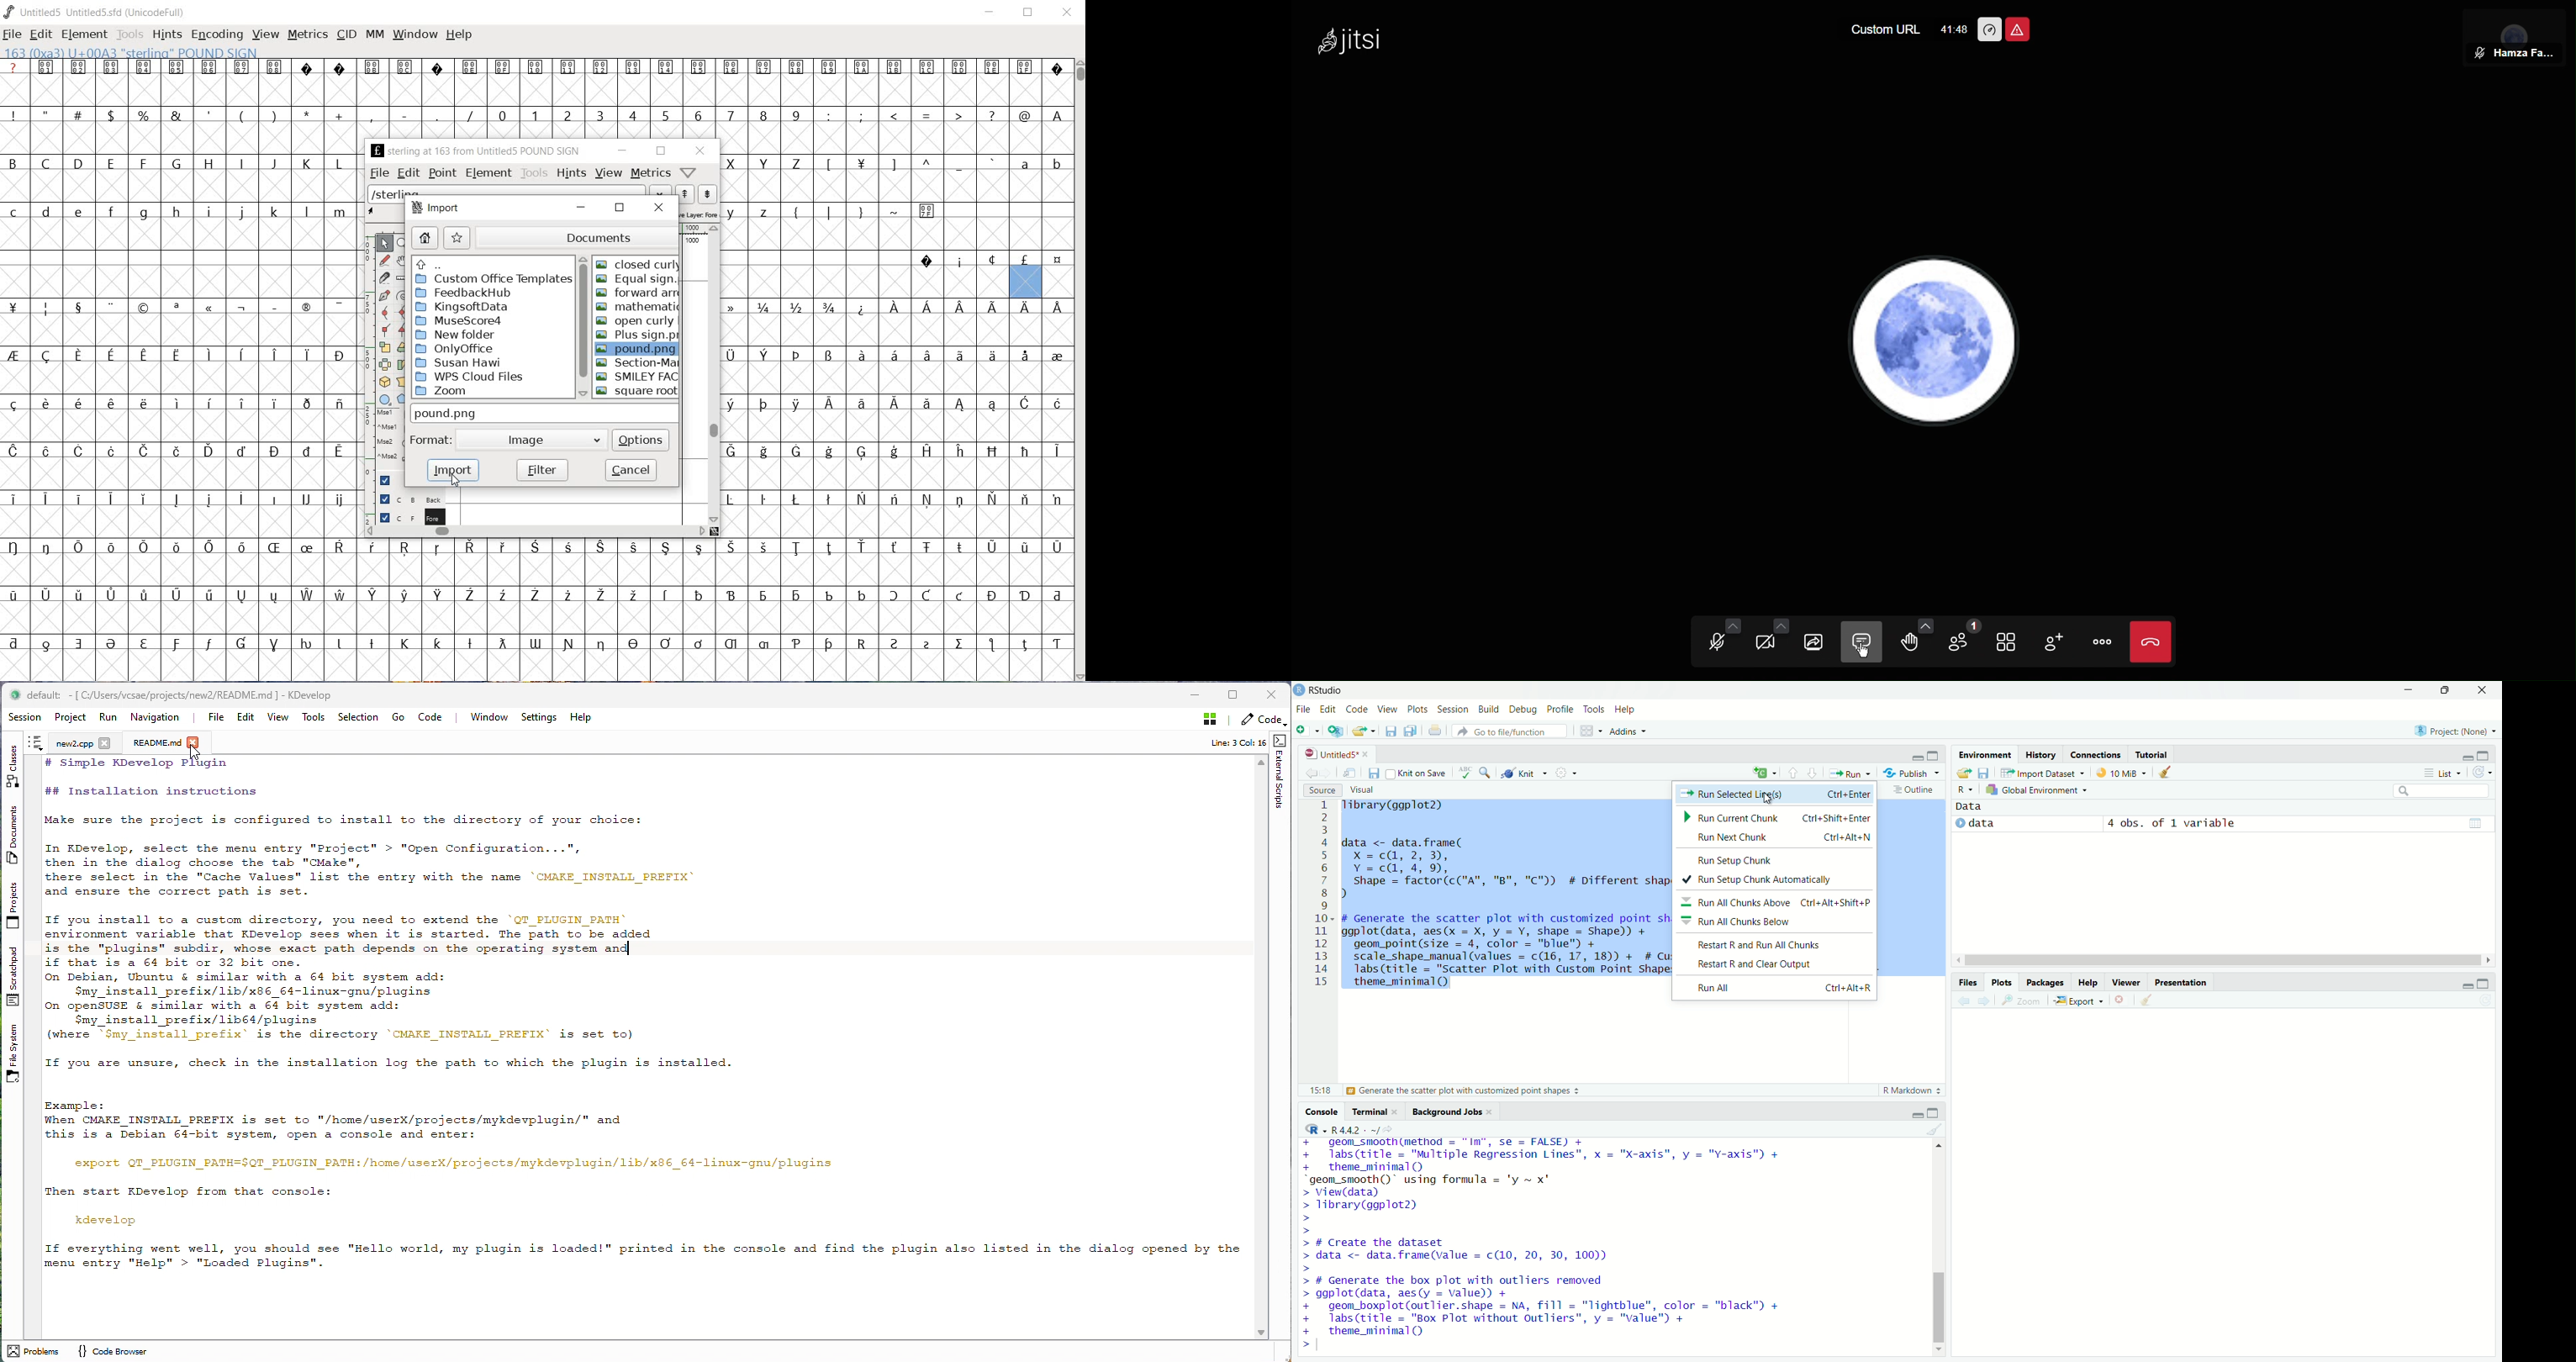  What do you see at coordinates (796, 451) in the screenshot?
I see `Symbol` at bounding box center [796, 451].